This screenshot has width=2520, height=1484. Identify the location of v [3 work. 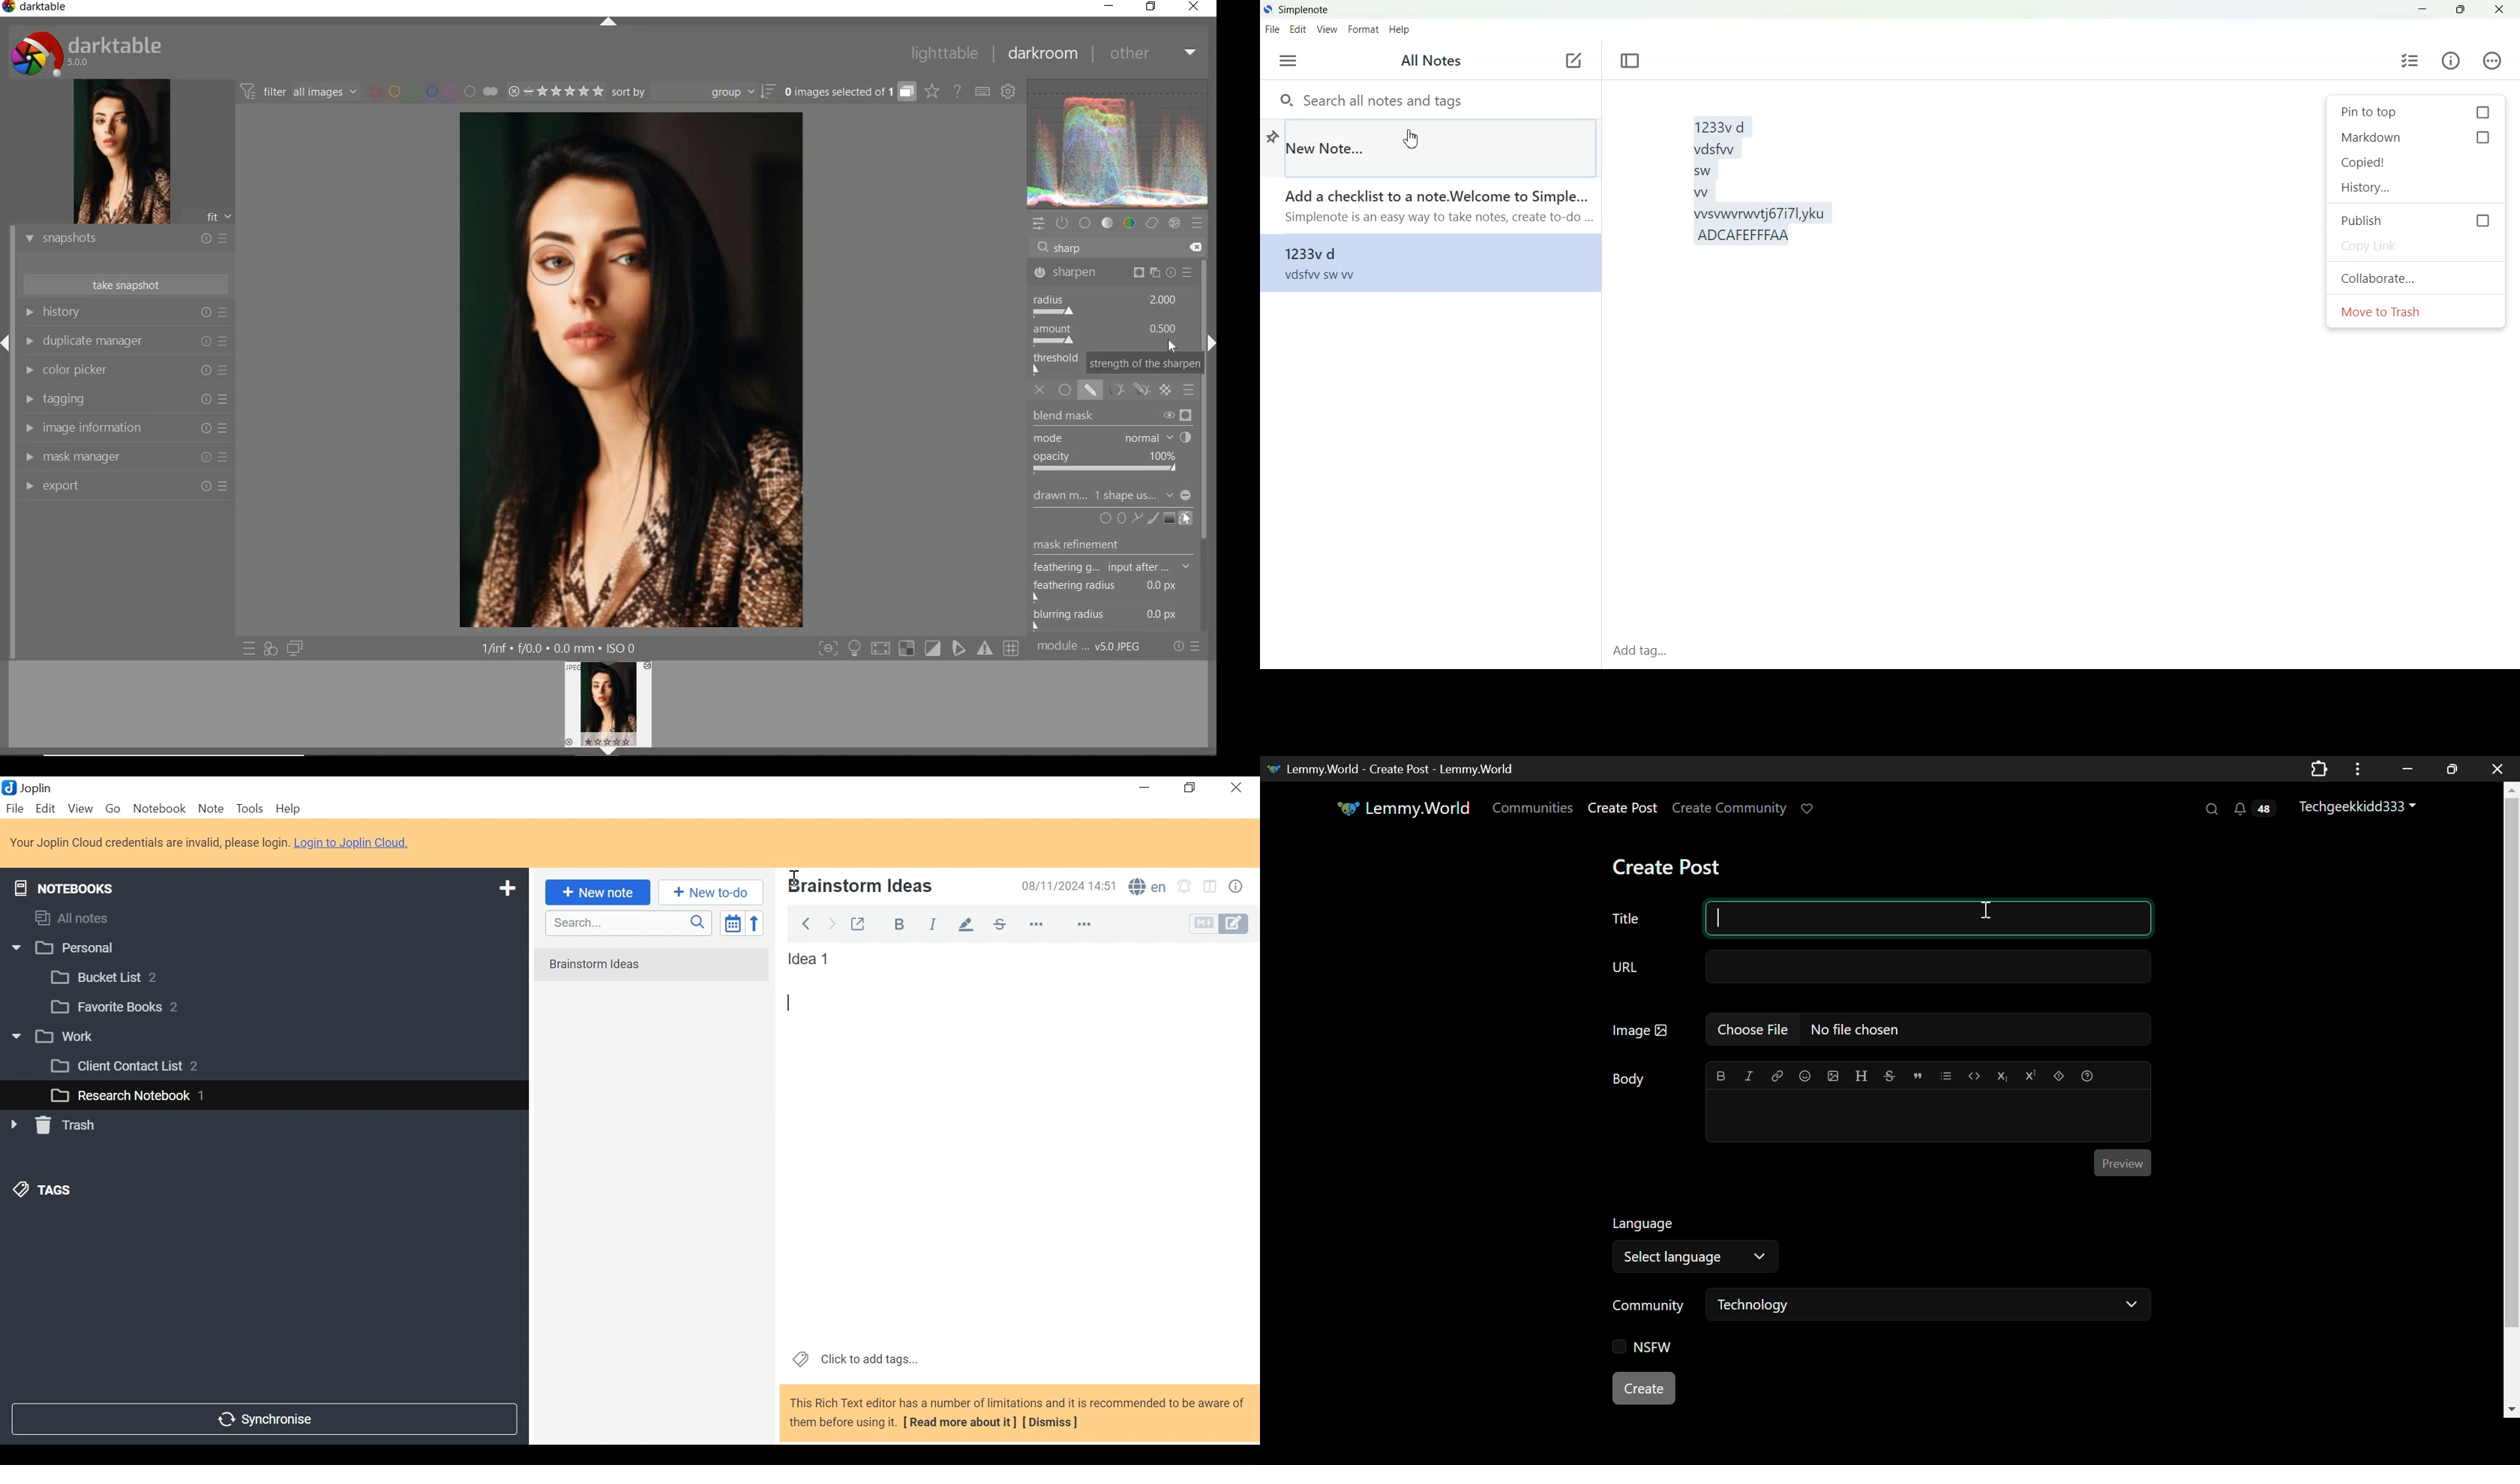
(68, 1037).